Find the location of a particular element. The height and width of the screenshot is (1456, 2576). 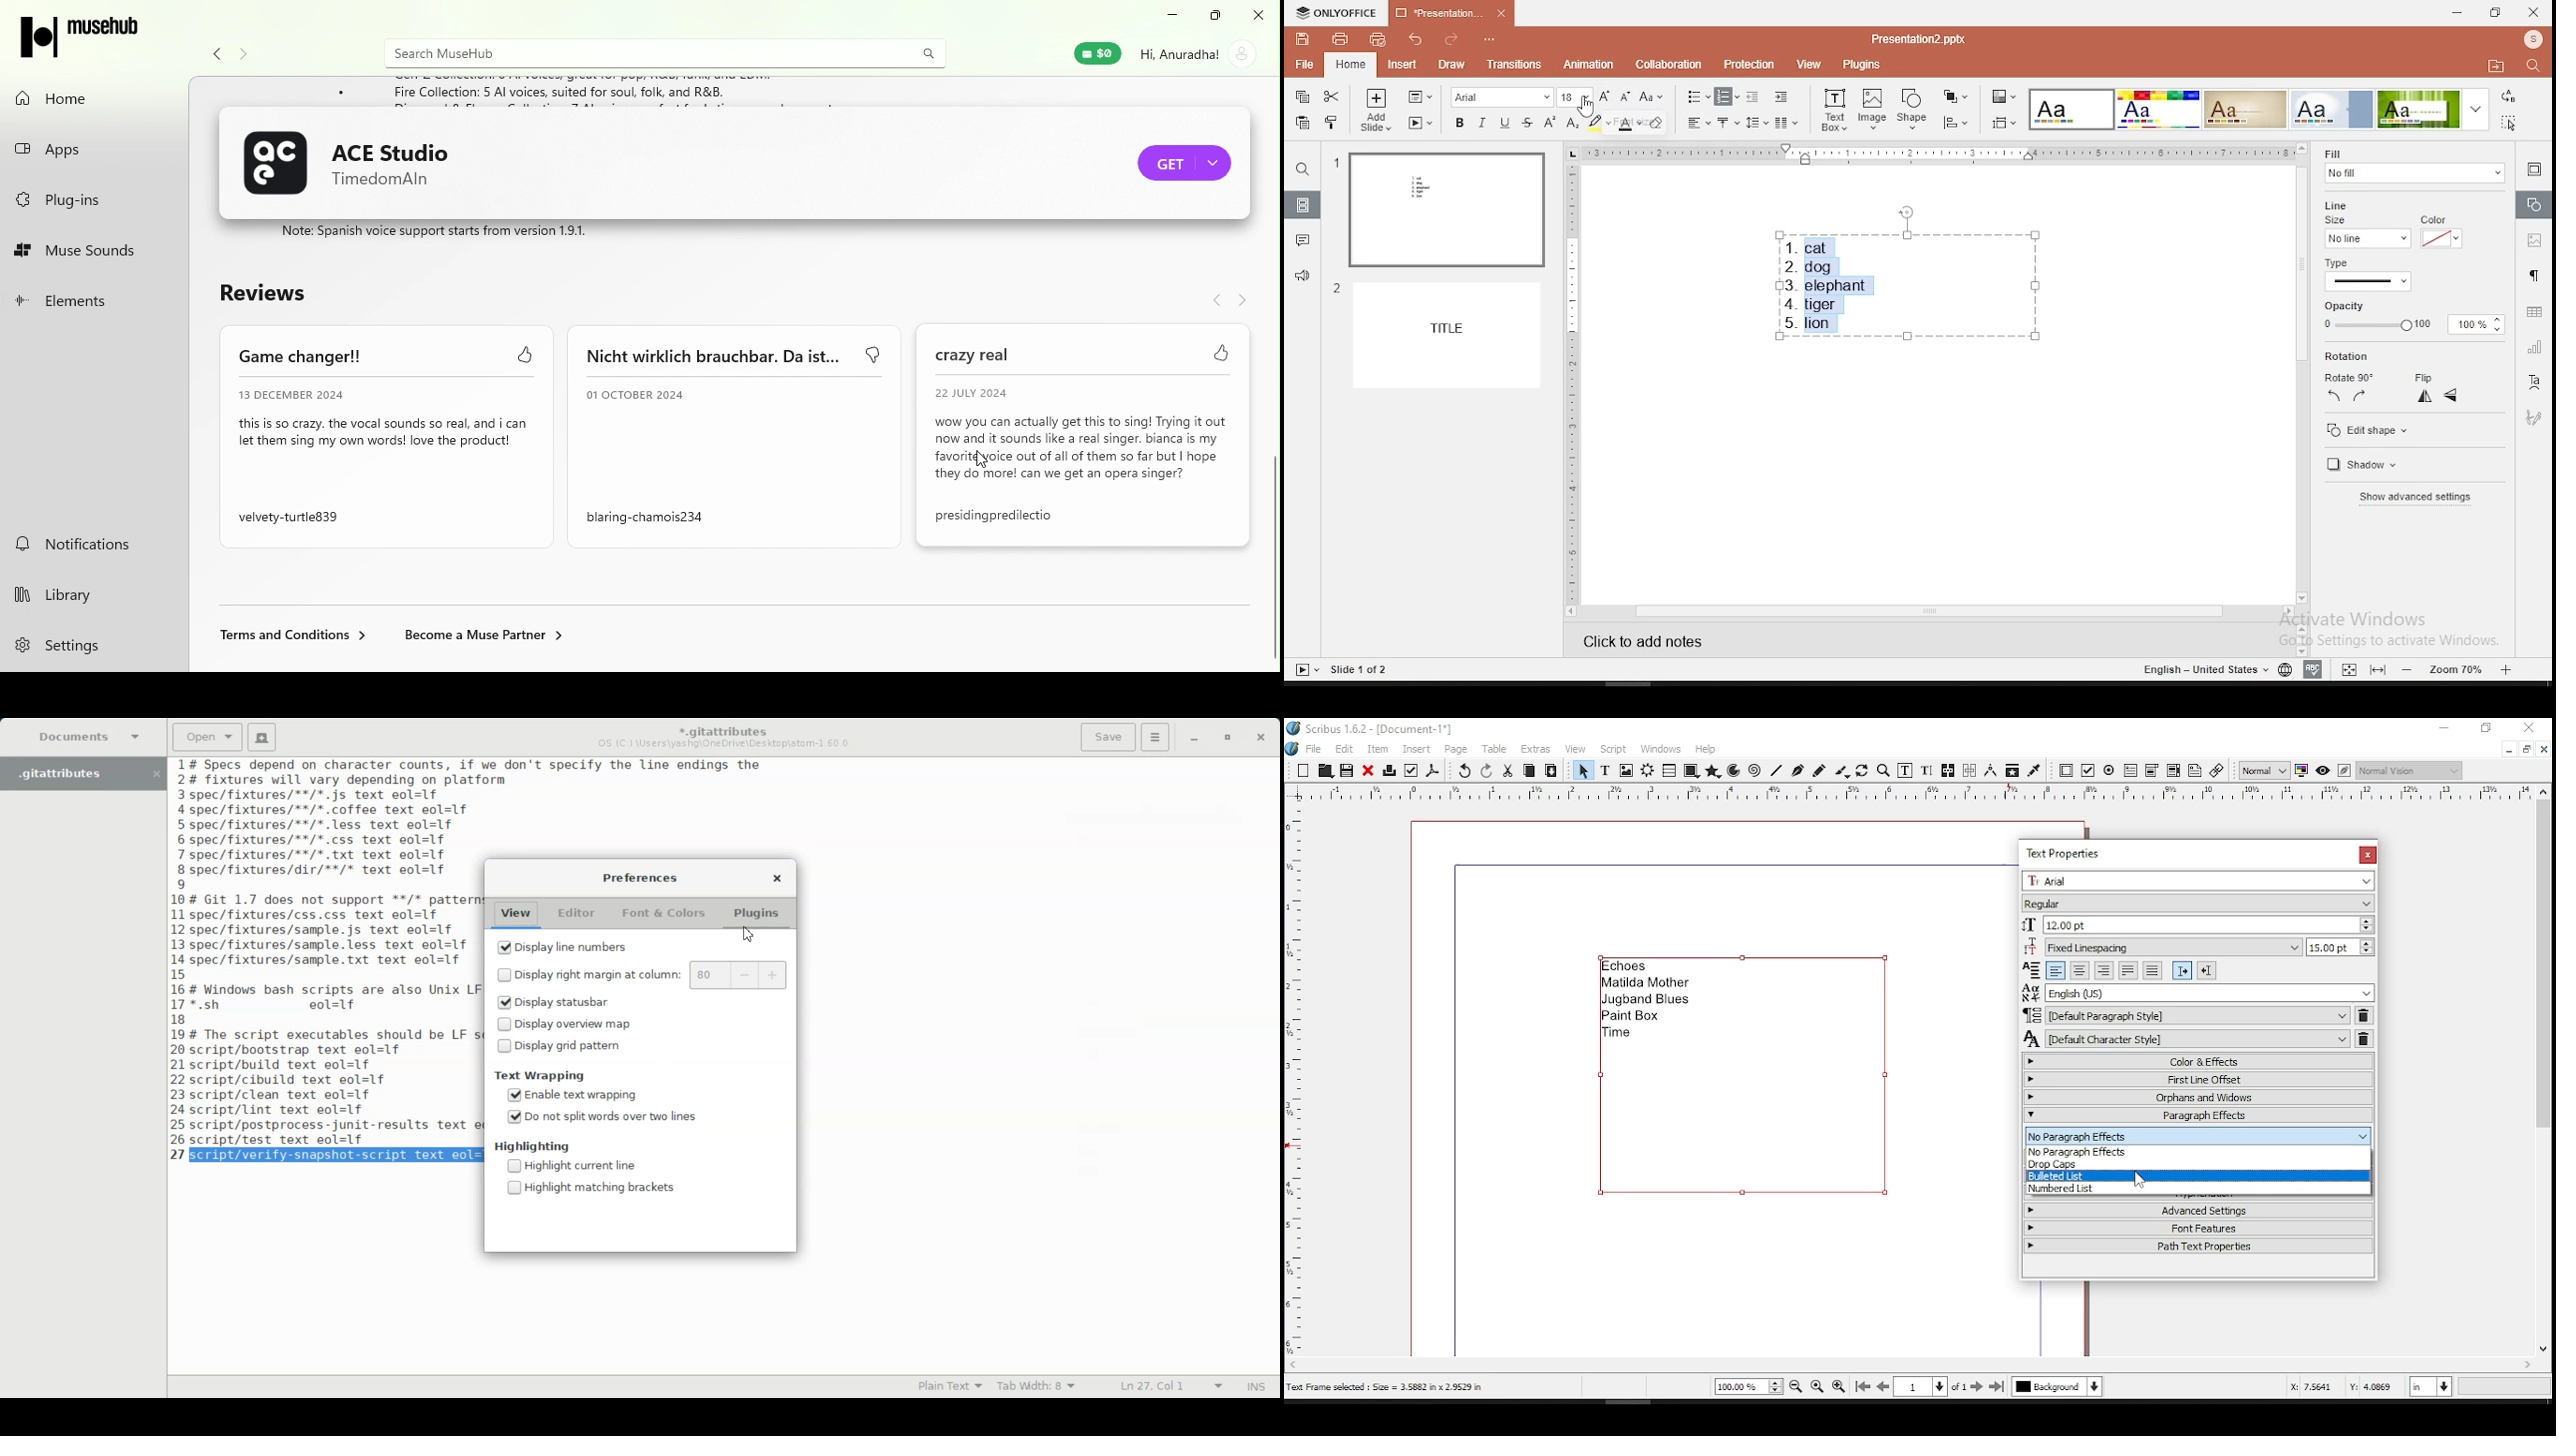

calligraphy lines is located at coordinates (1842, 771).